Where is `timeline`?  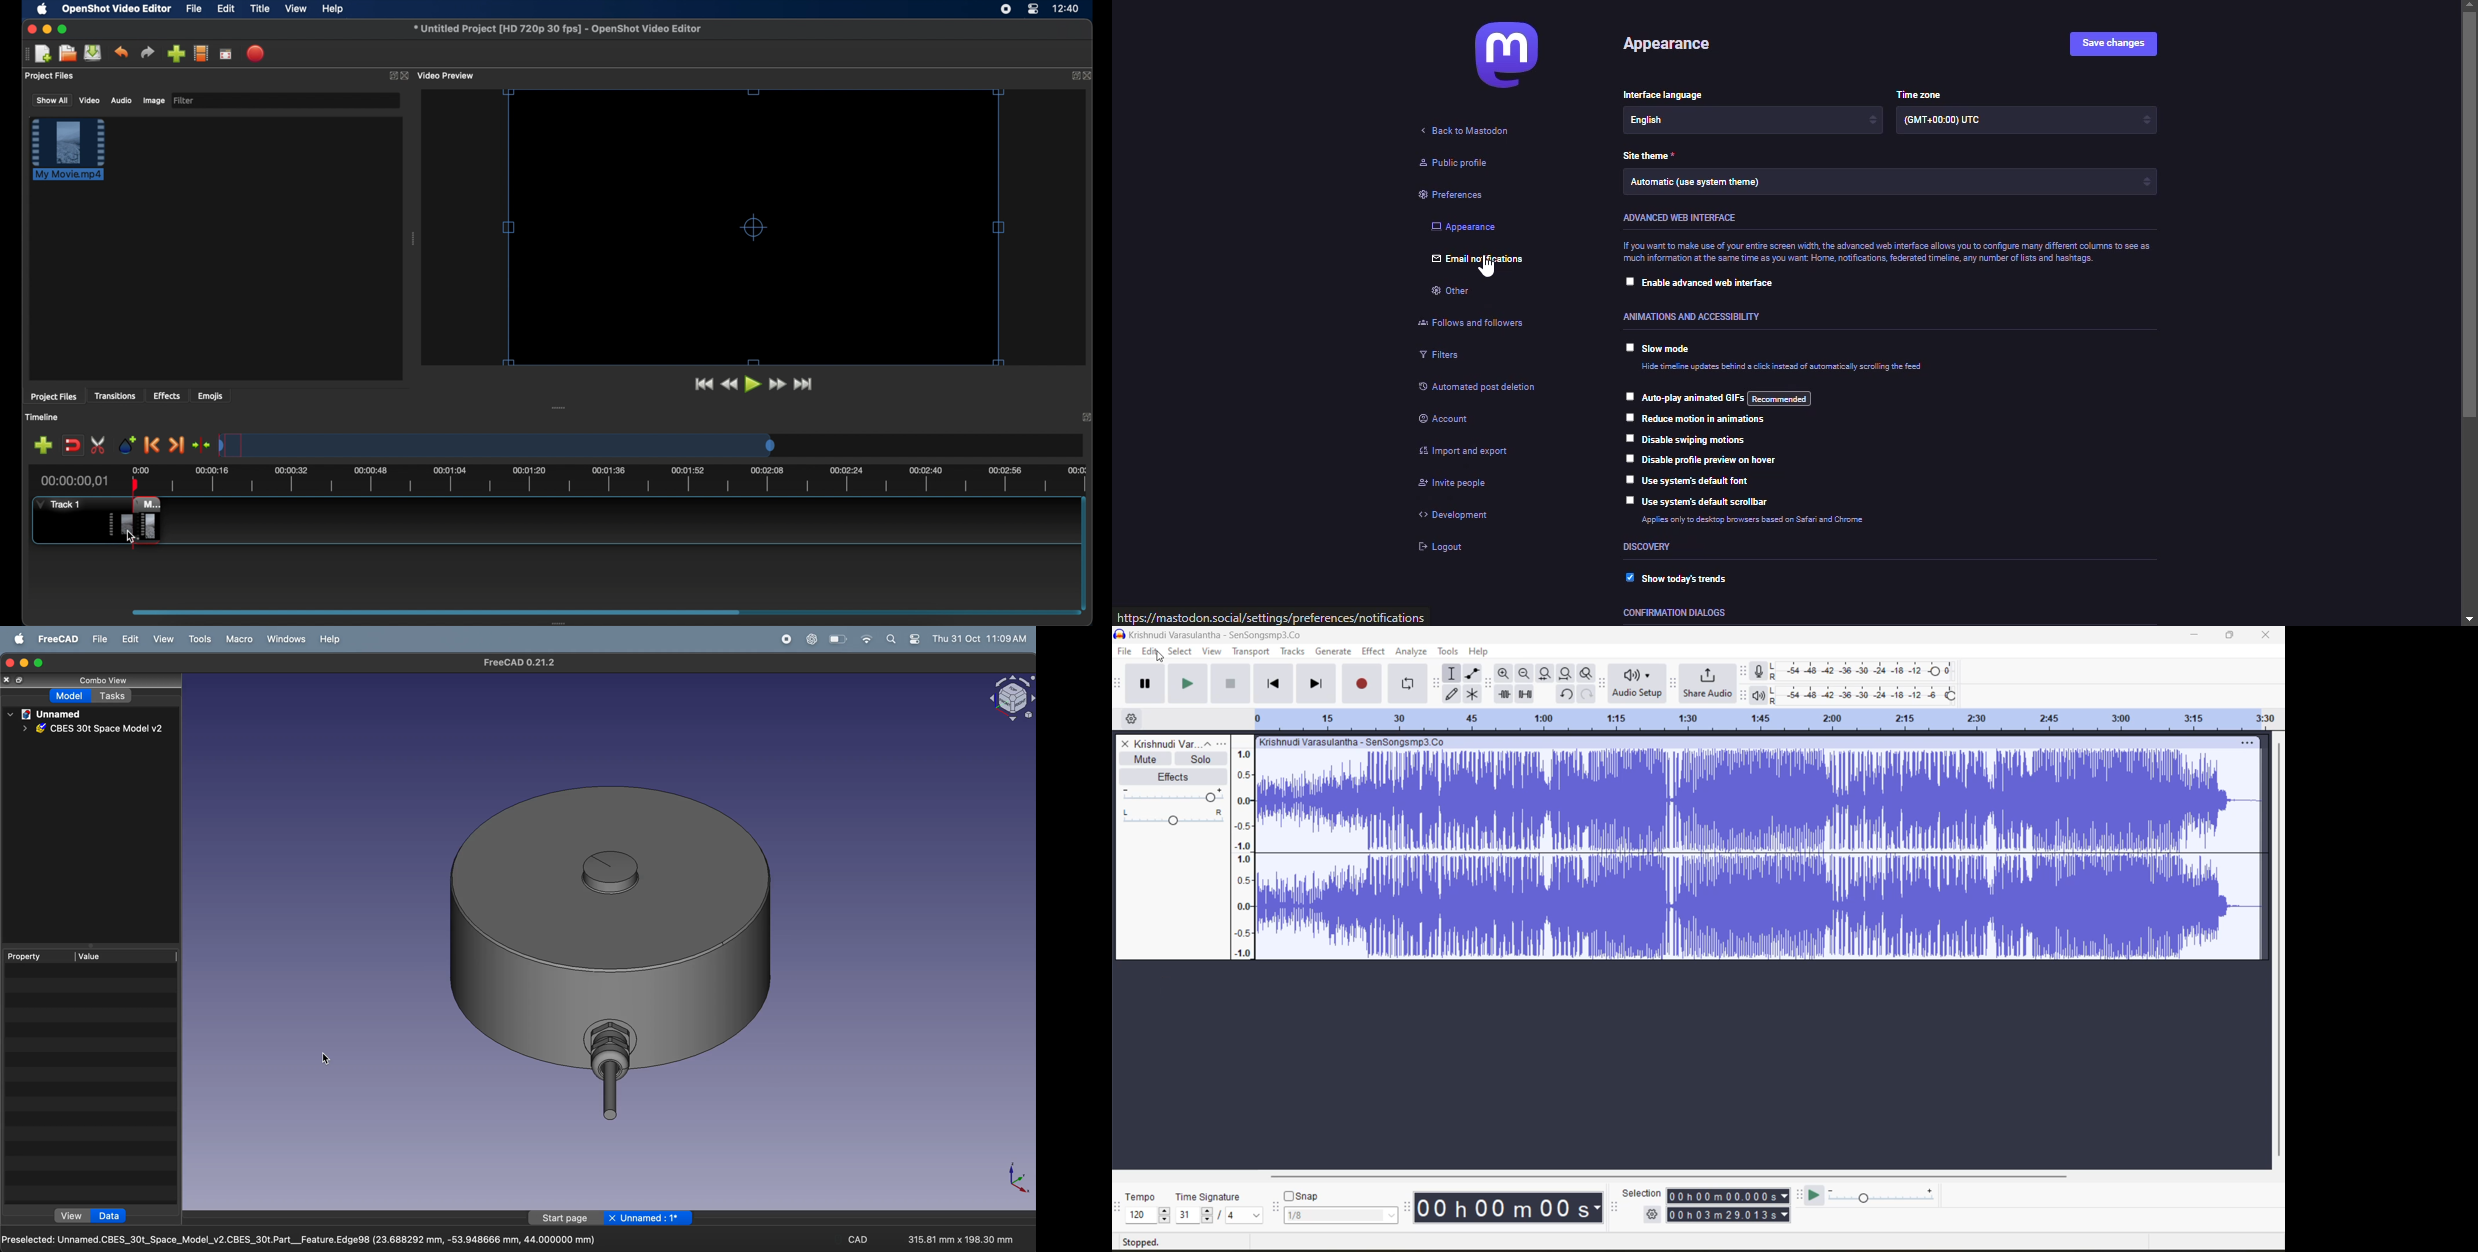
timeline is located at coordinates (43, 418).